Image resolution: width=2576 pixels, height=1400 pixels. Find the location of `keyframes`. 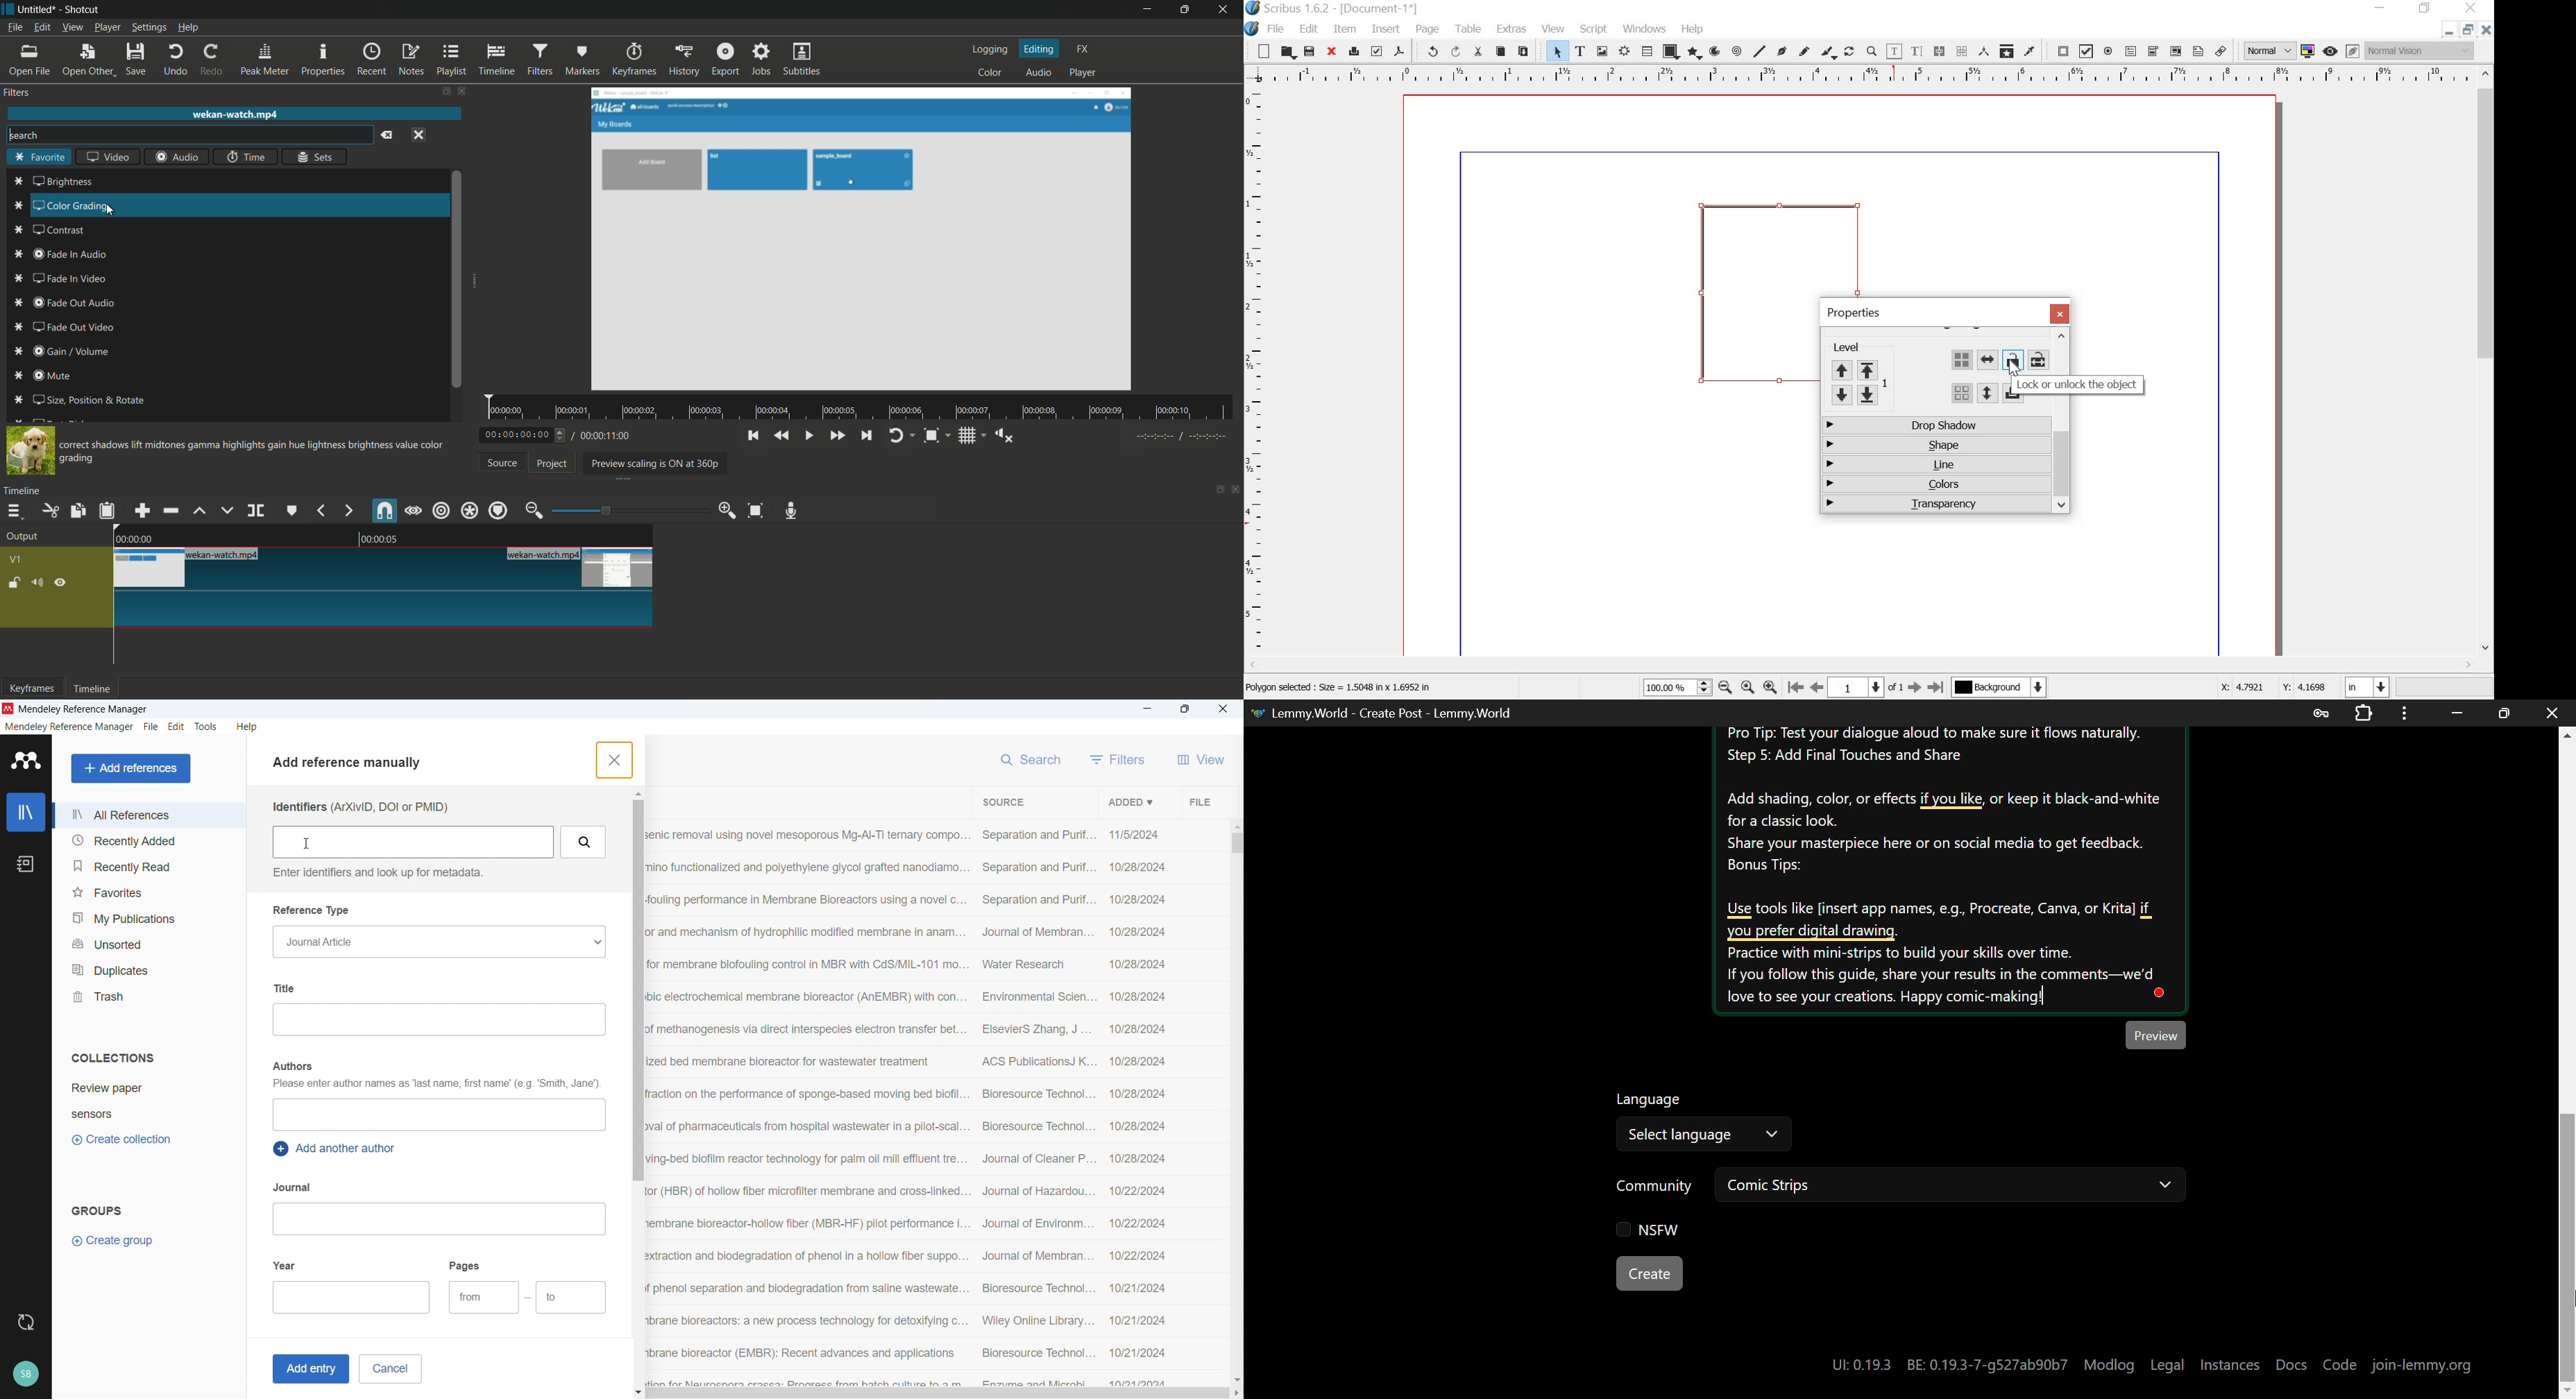

keyframes is located at coordinates (632, 60).